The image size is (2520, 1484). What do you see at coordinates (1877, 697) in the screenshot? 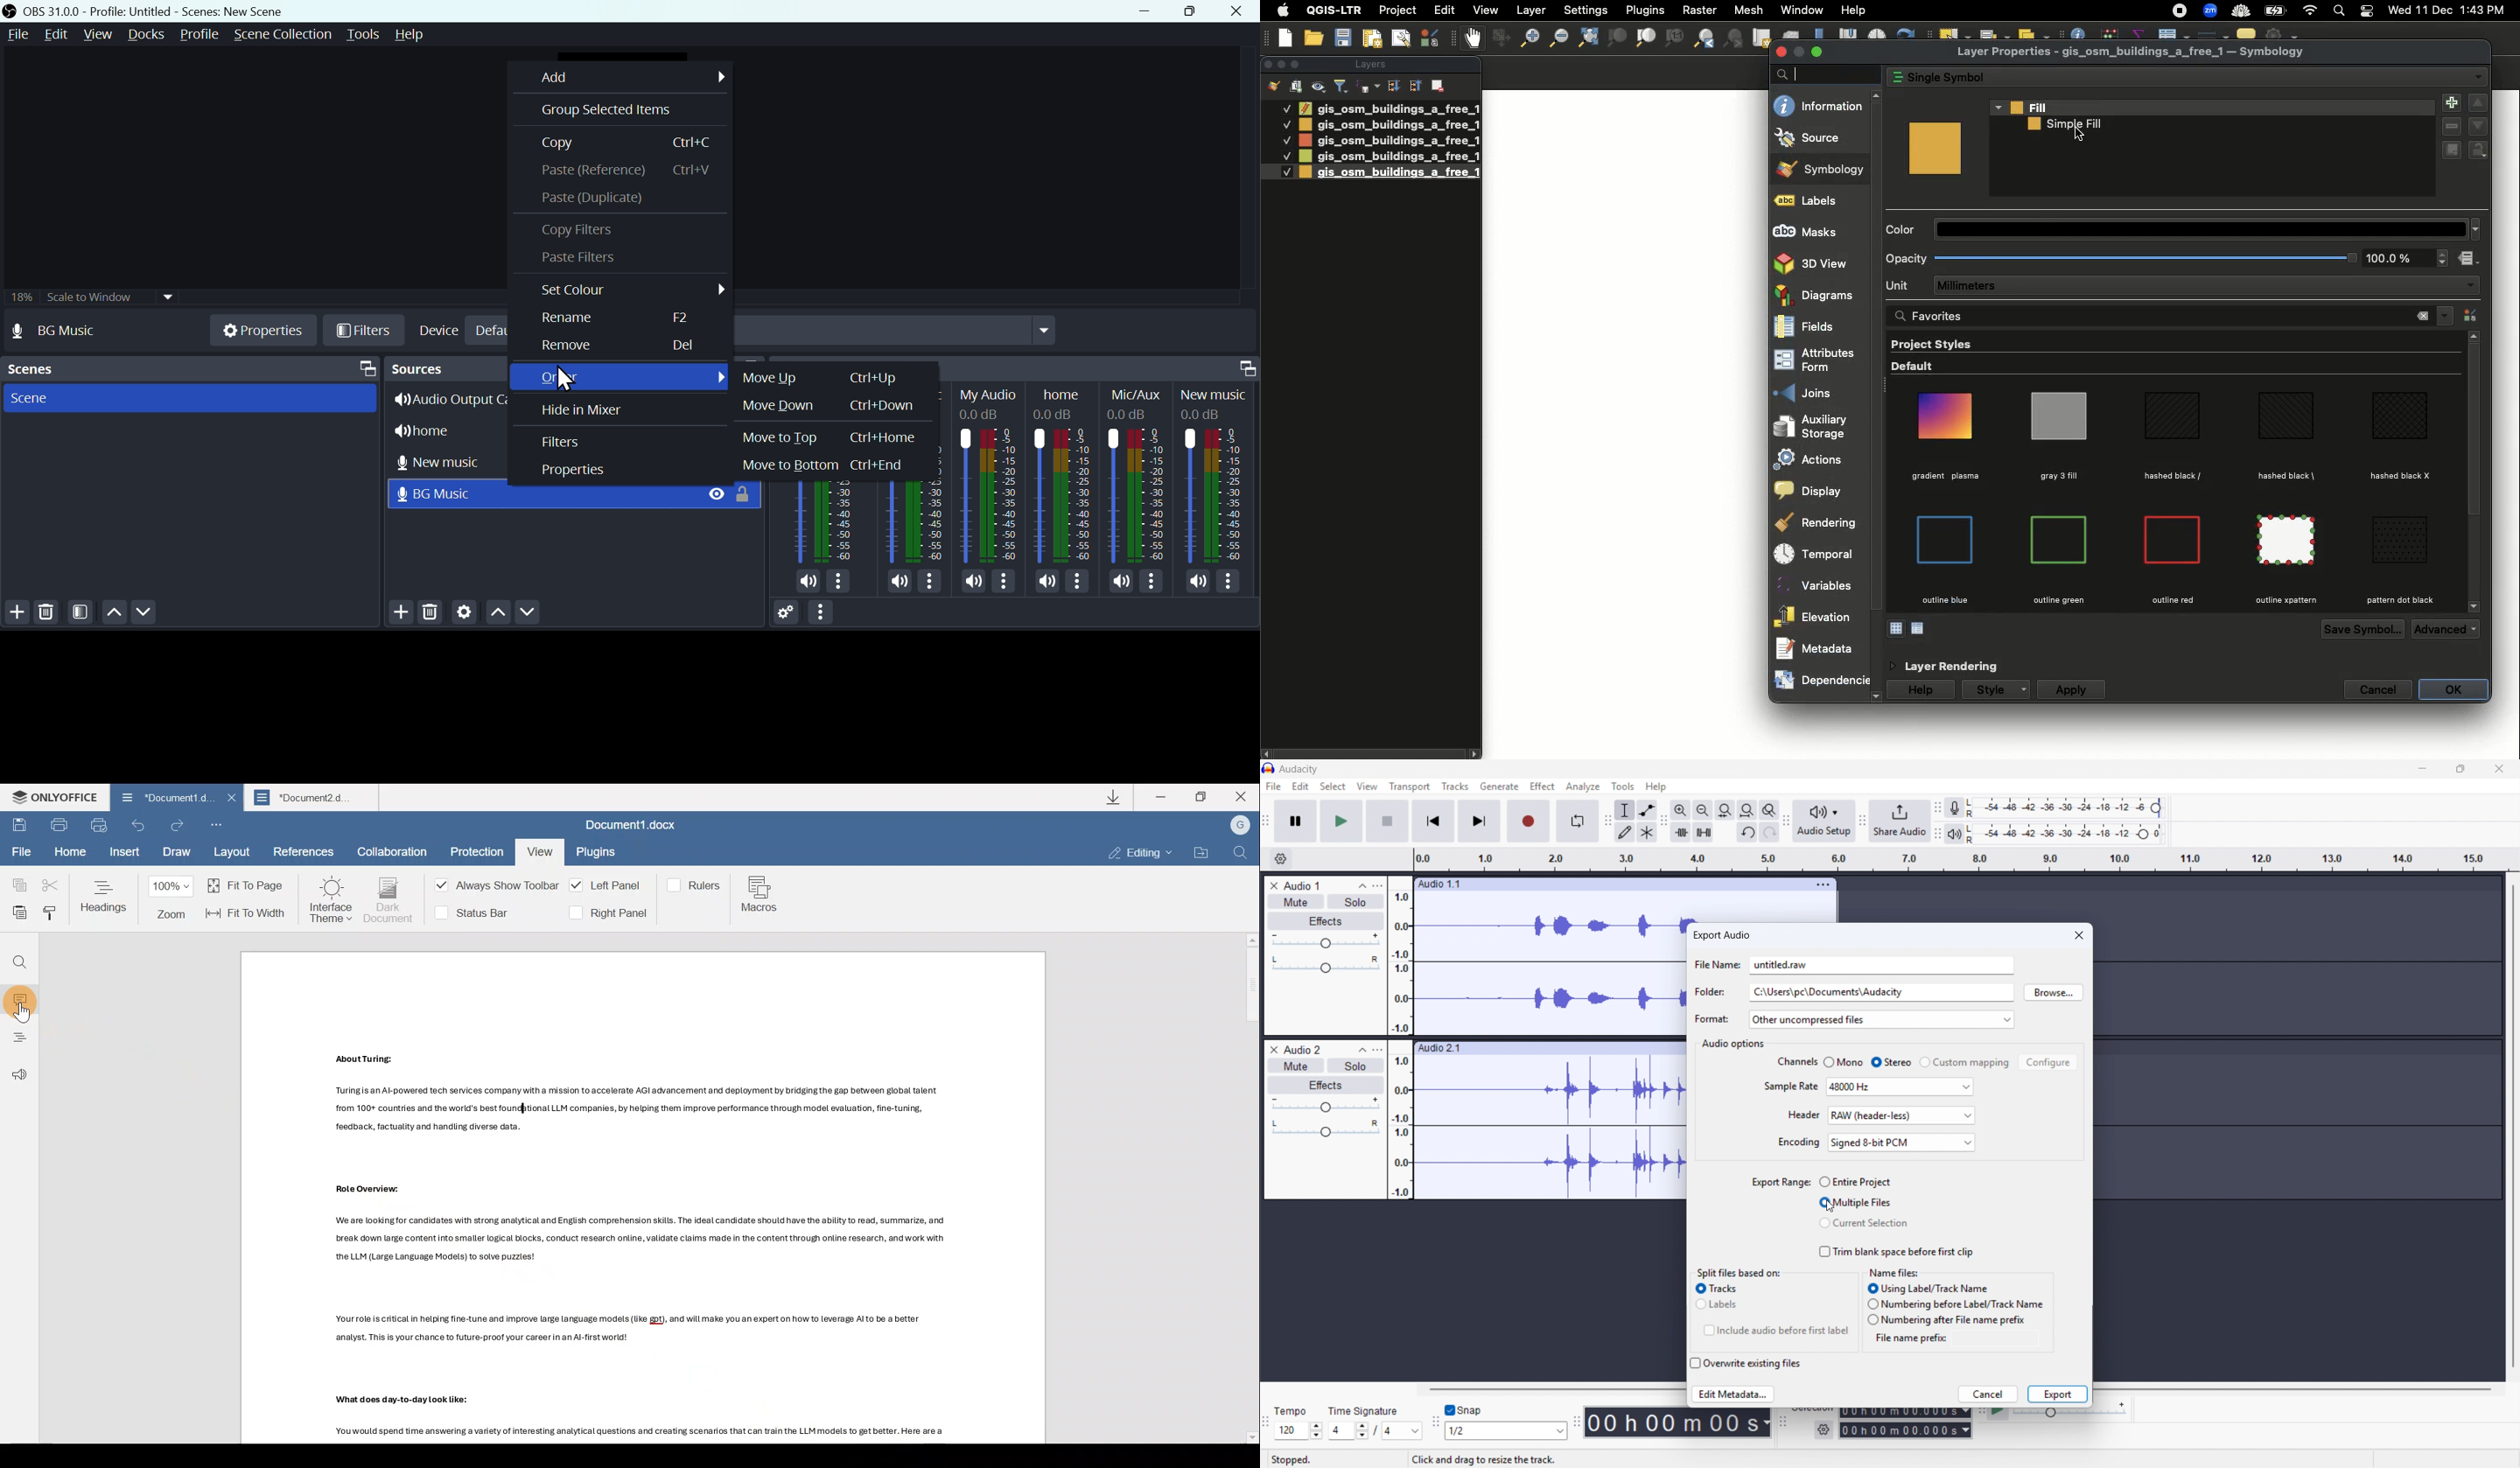
I see `down` at bounding box center [1877, 697].